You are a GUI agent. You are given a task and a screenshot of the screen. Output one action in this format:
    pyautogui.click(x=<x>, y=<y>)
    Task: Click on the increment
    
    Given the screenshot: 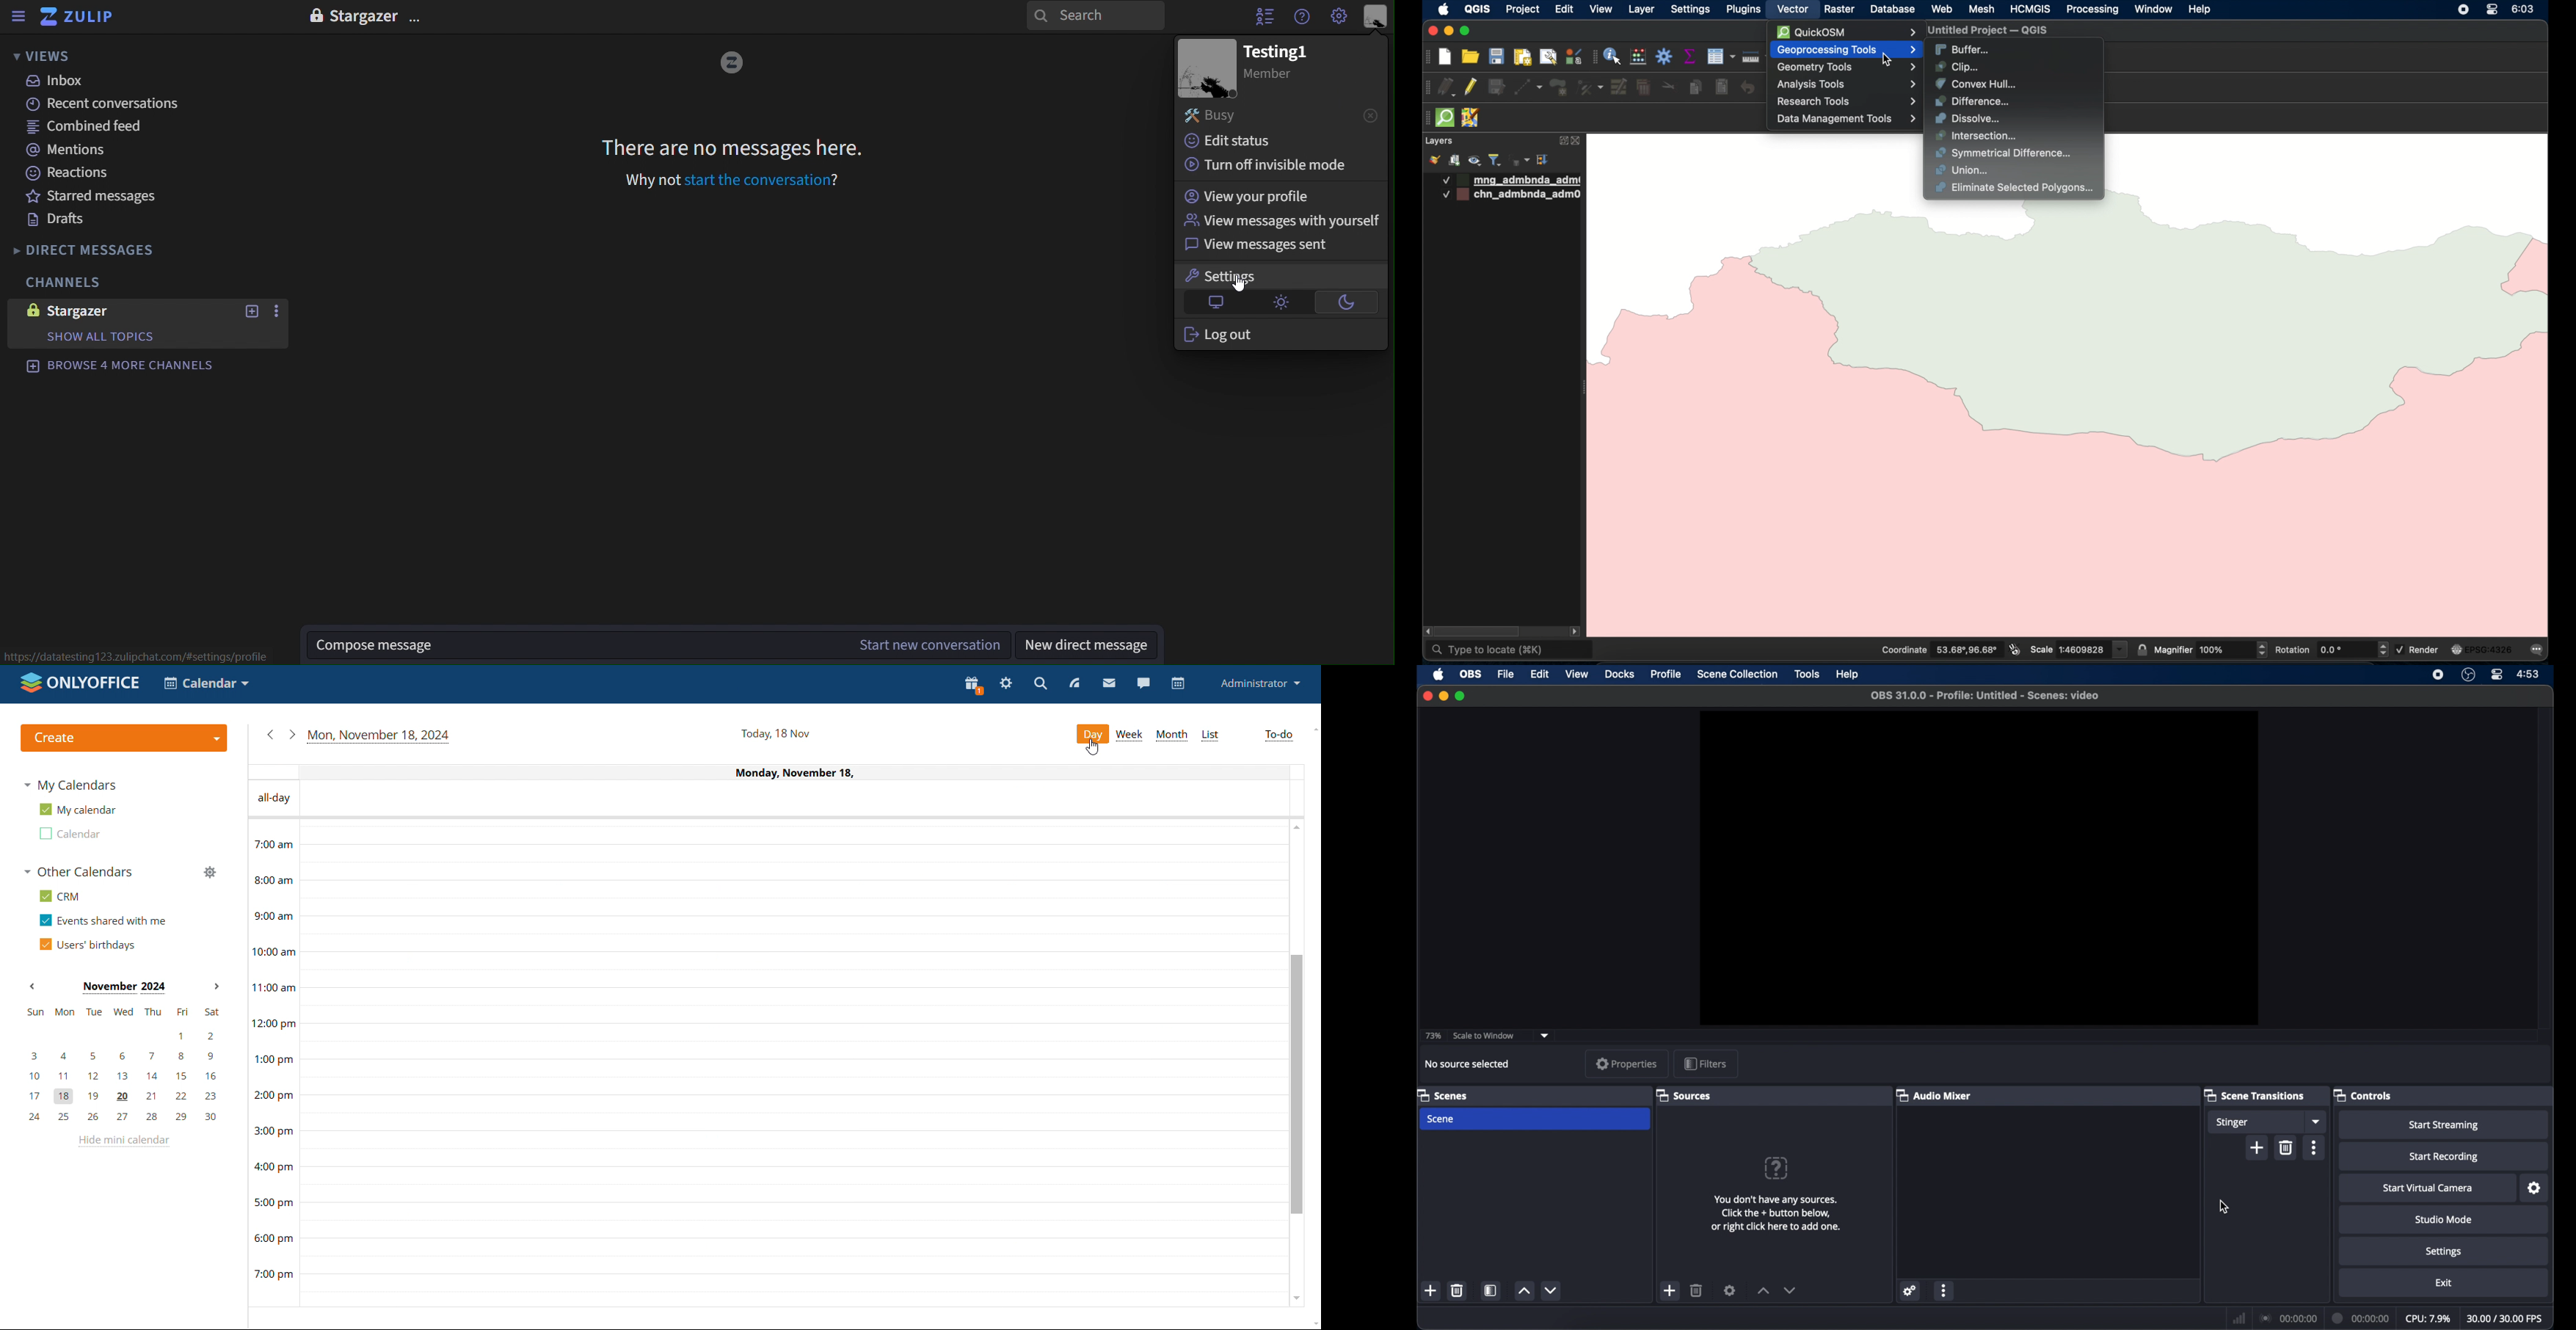 What is the action you would take?
    pyautogui.click(x=1524, y=1292)
    